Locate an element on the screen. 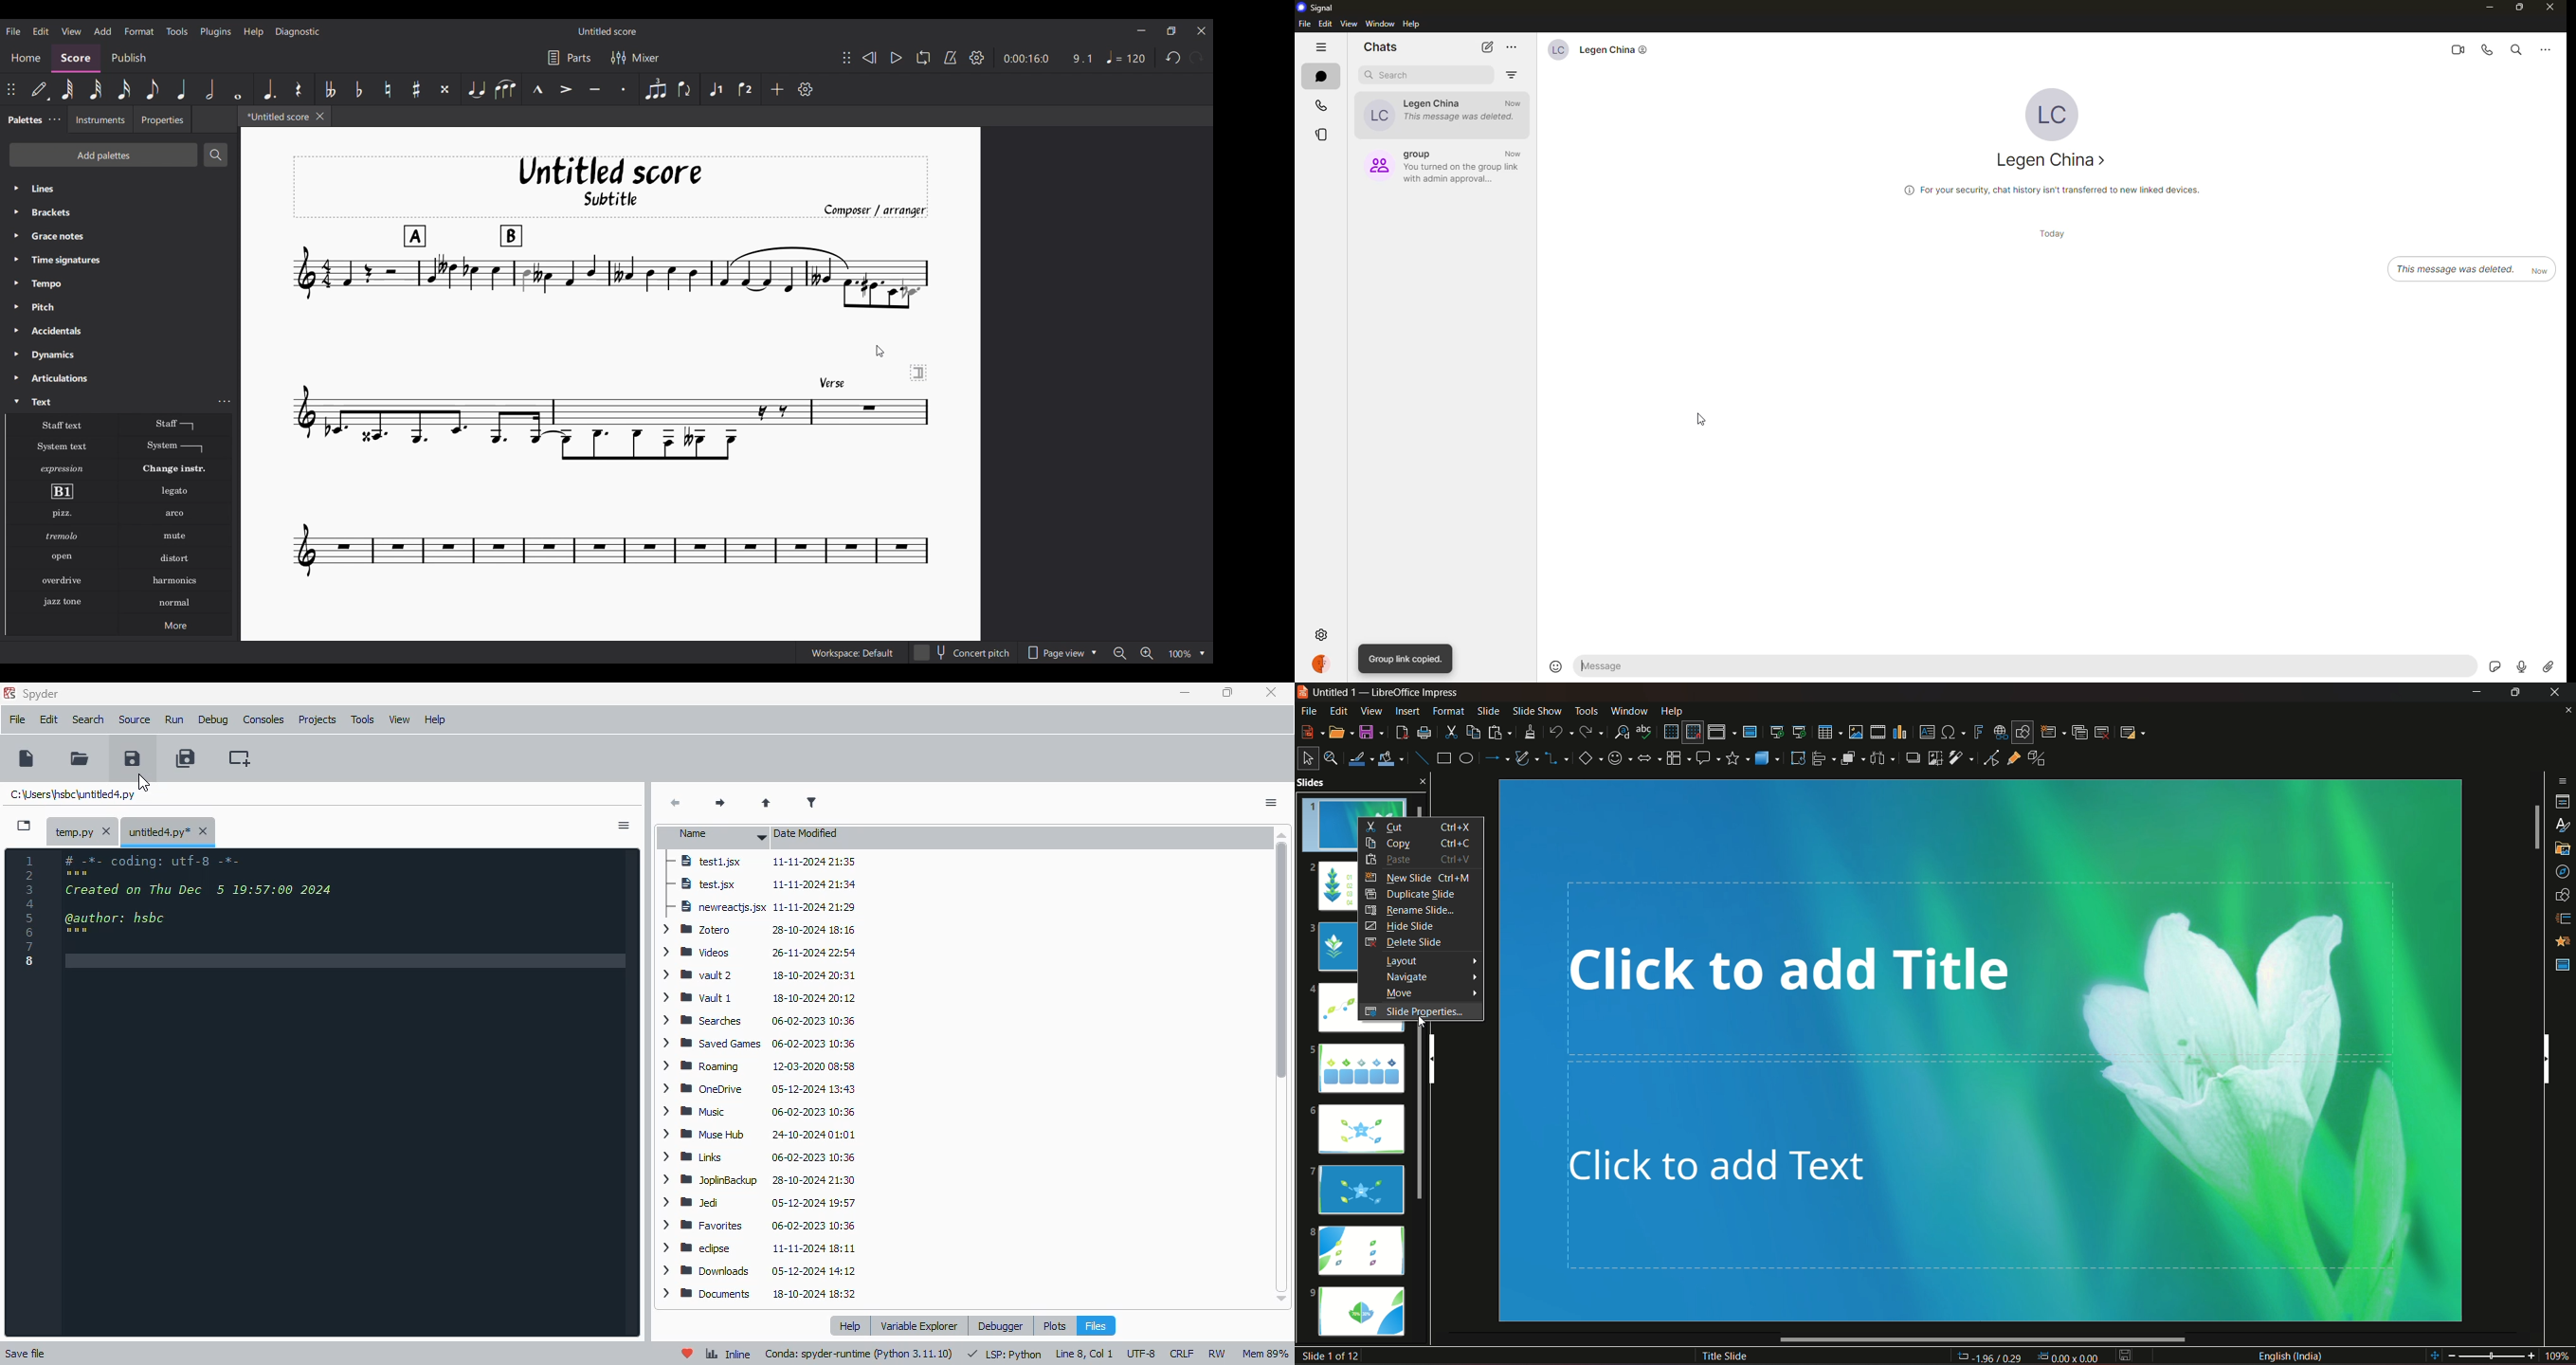 The width and height of the screenshot is (2576, 1372). Close interface is located at coordinates (1202, 31).